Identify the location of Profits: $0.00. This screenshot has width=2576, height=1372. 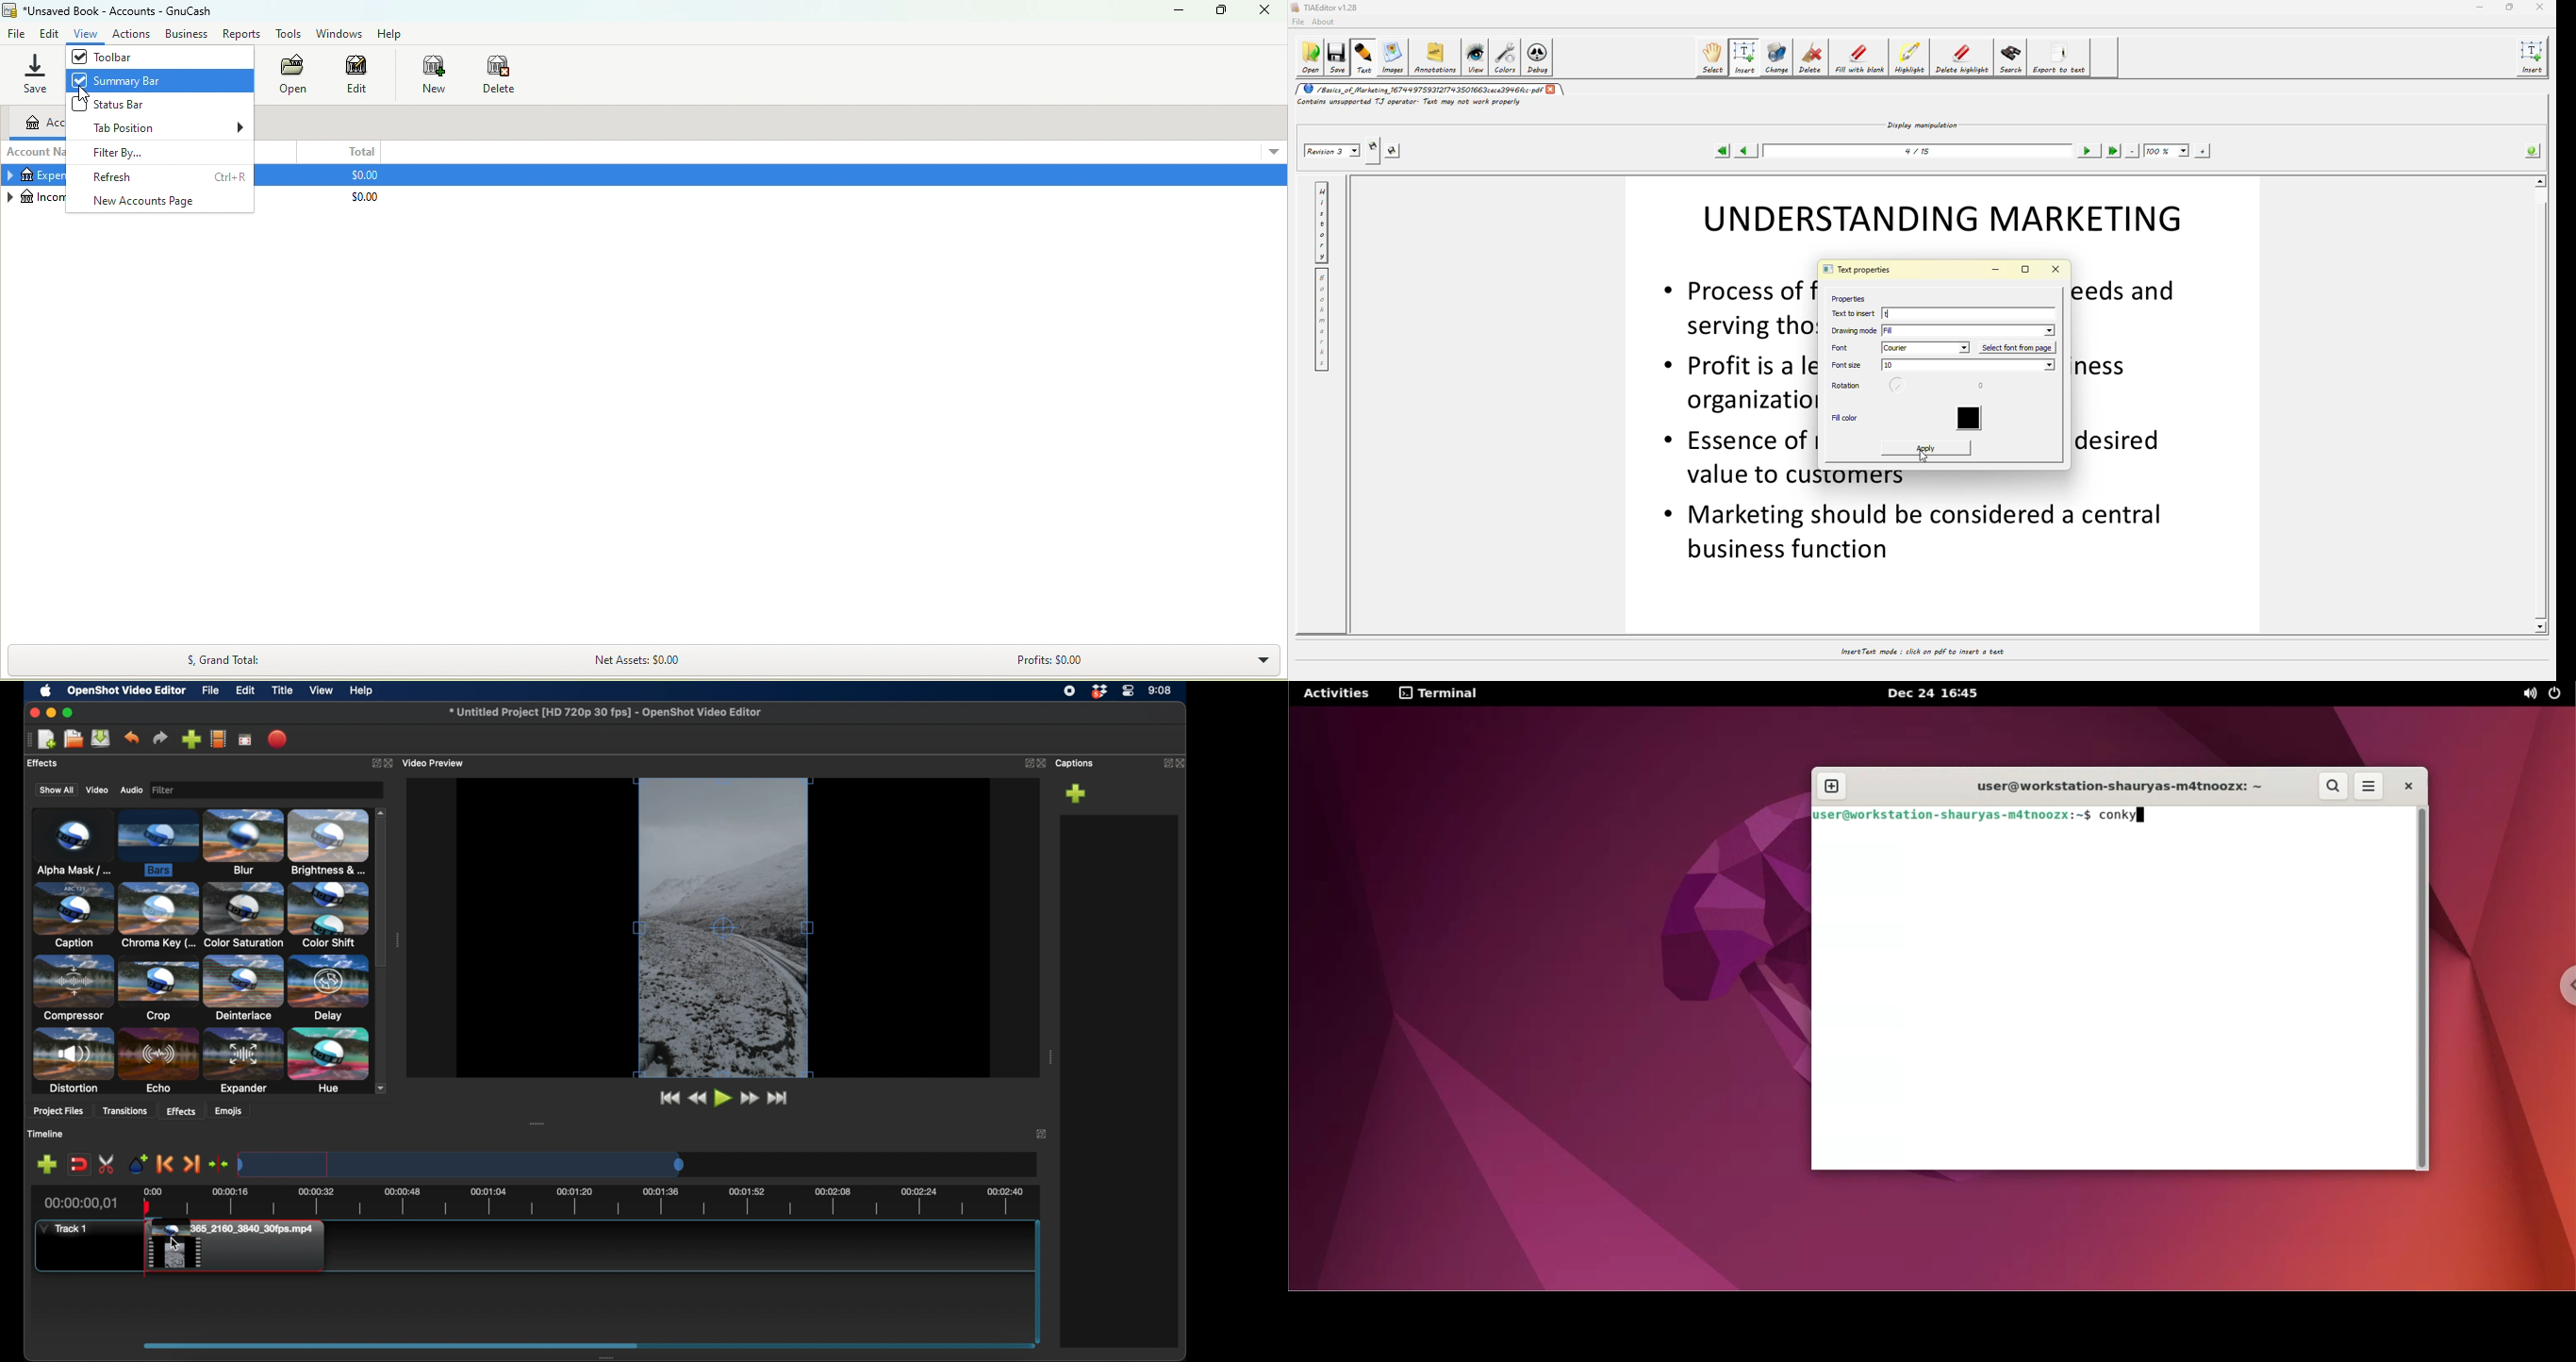
(1053, 660).